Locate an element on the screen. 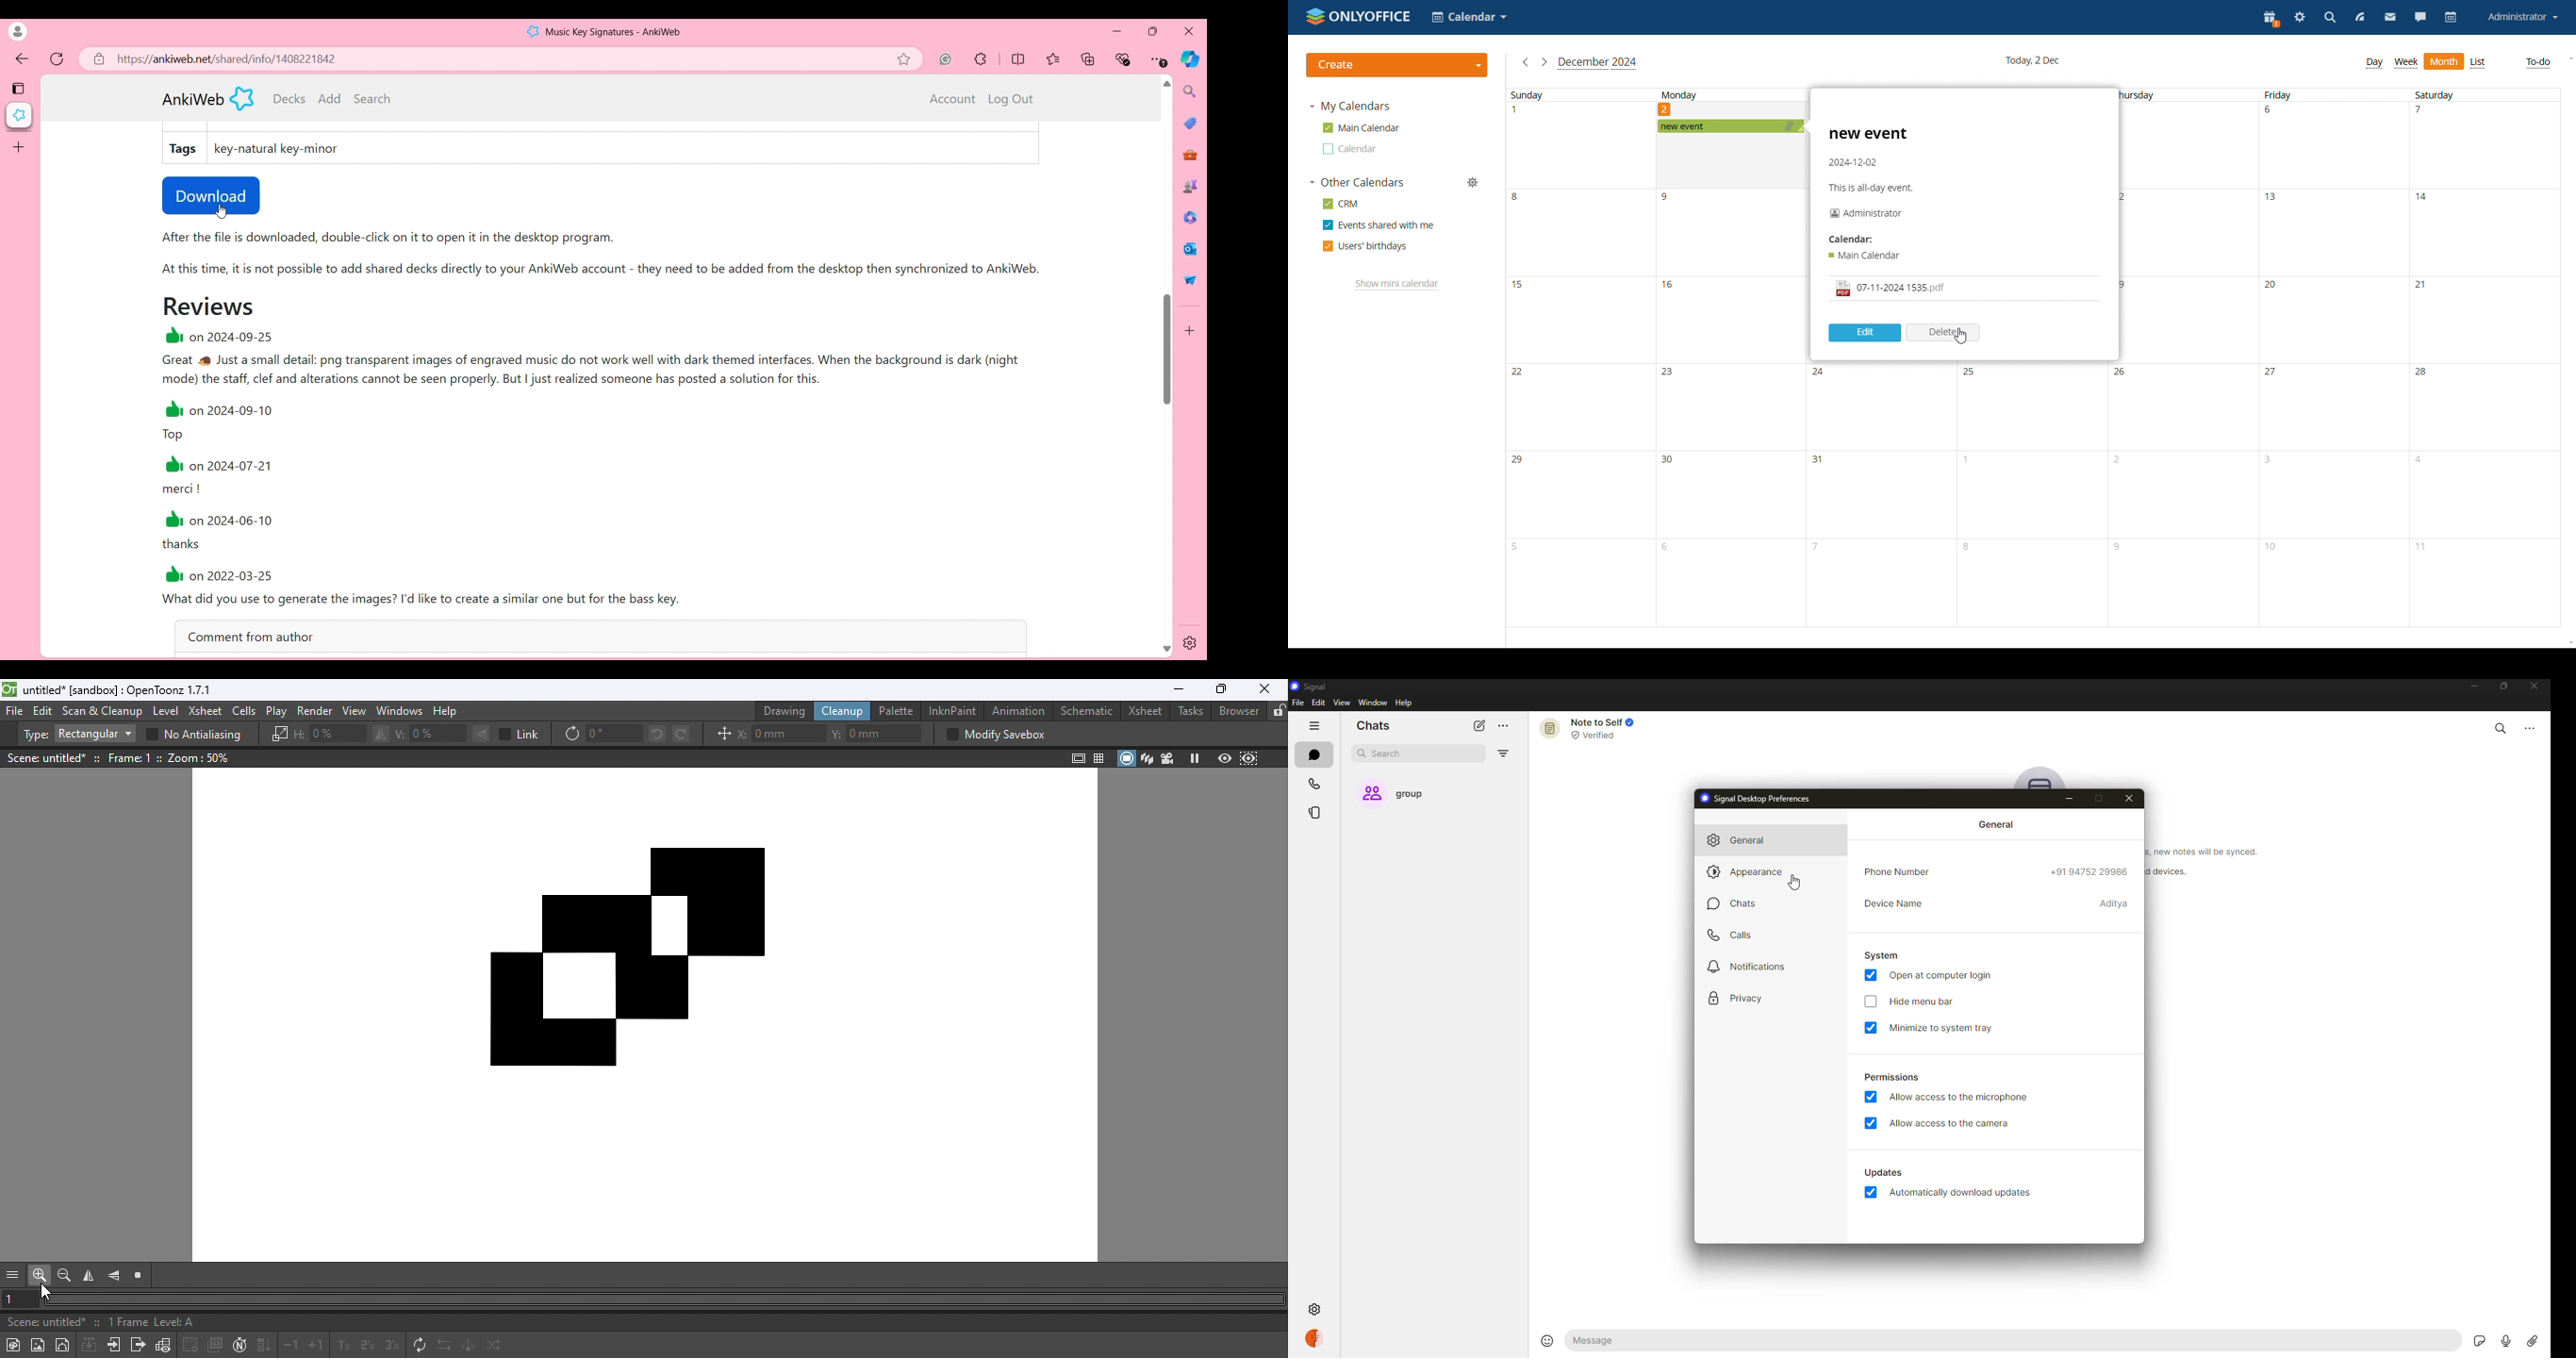 Image resolution: width=2576 pixels, height=1372 pixels. users' birthdays is located at coordinates (1364, 246).